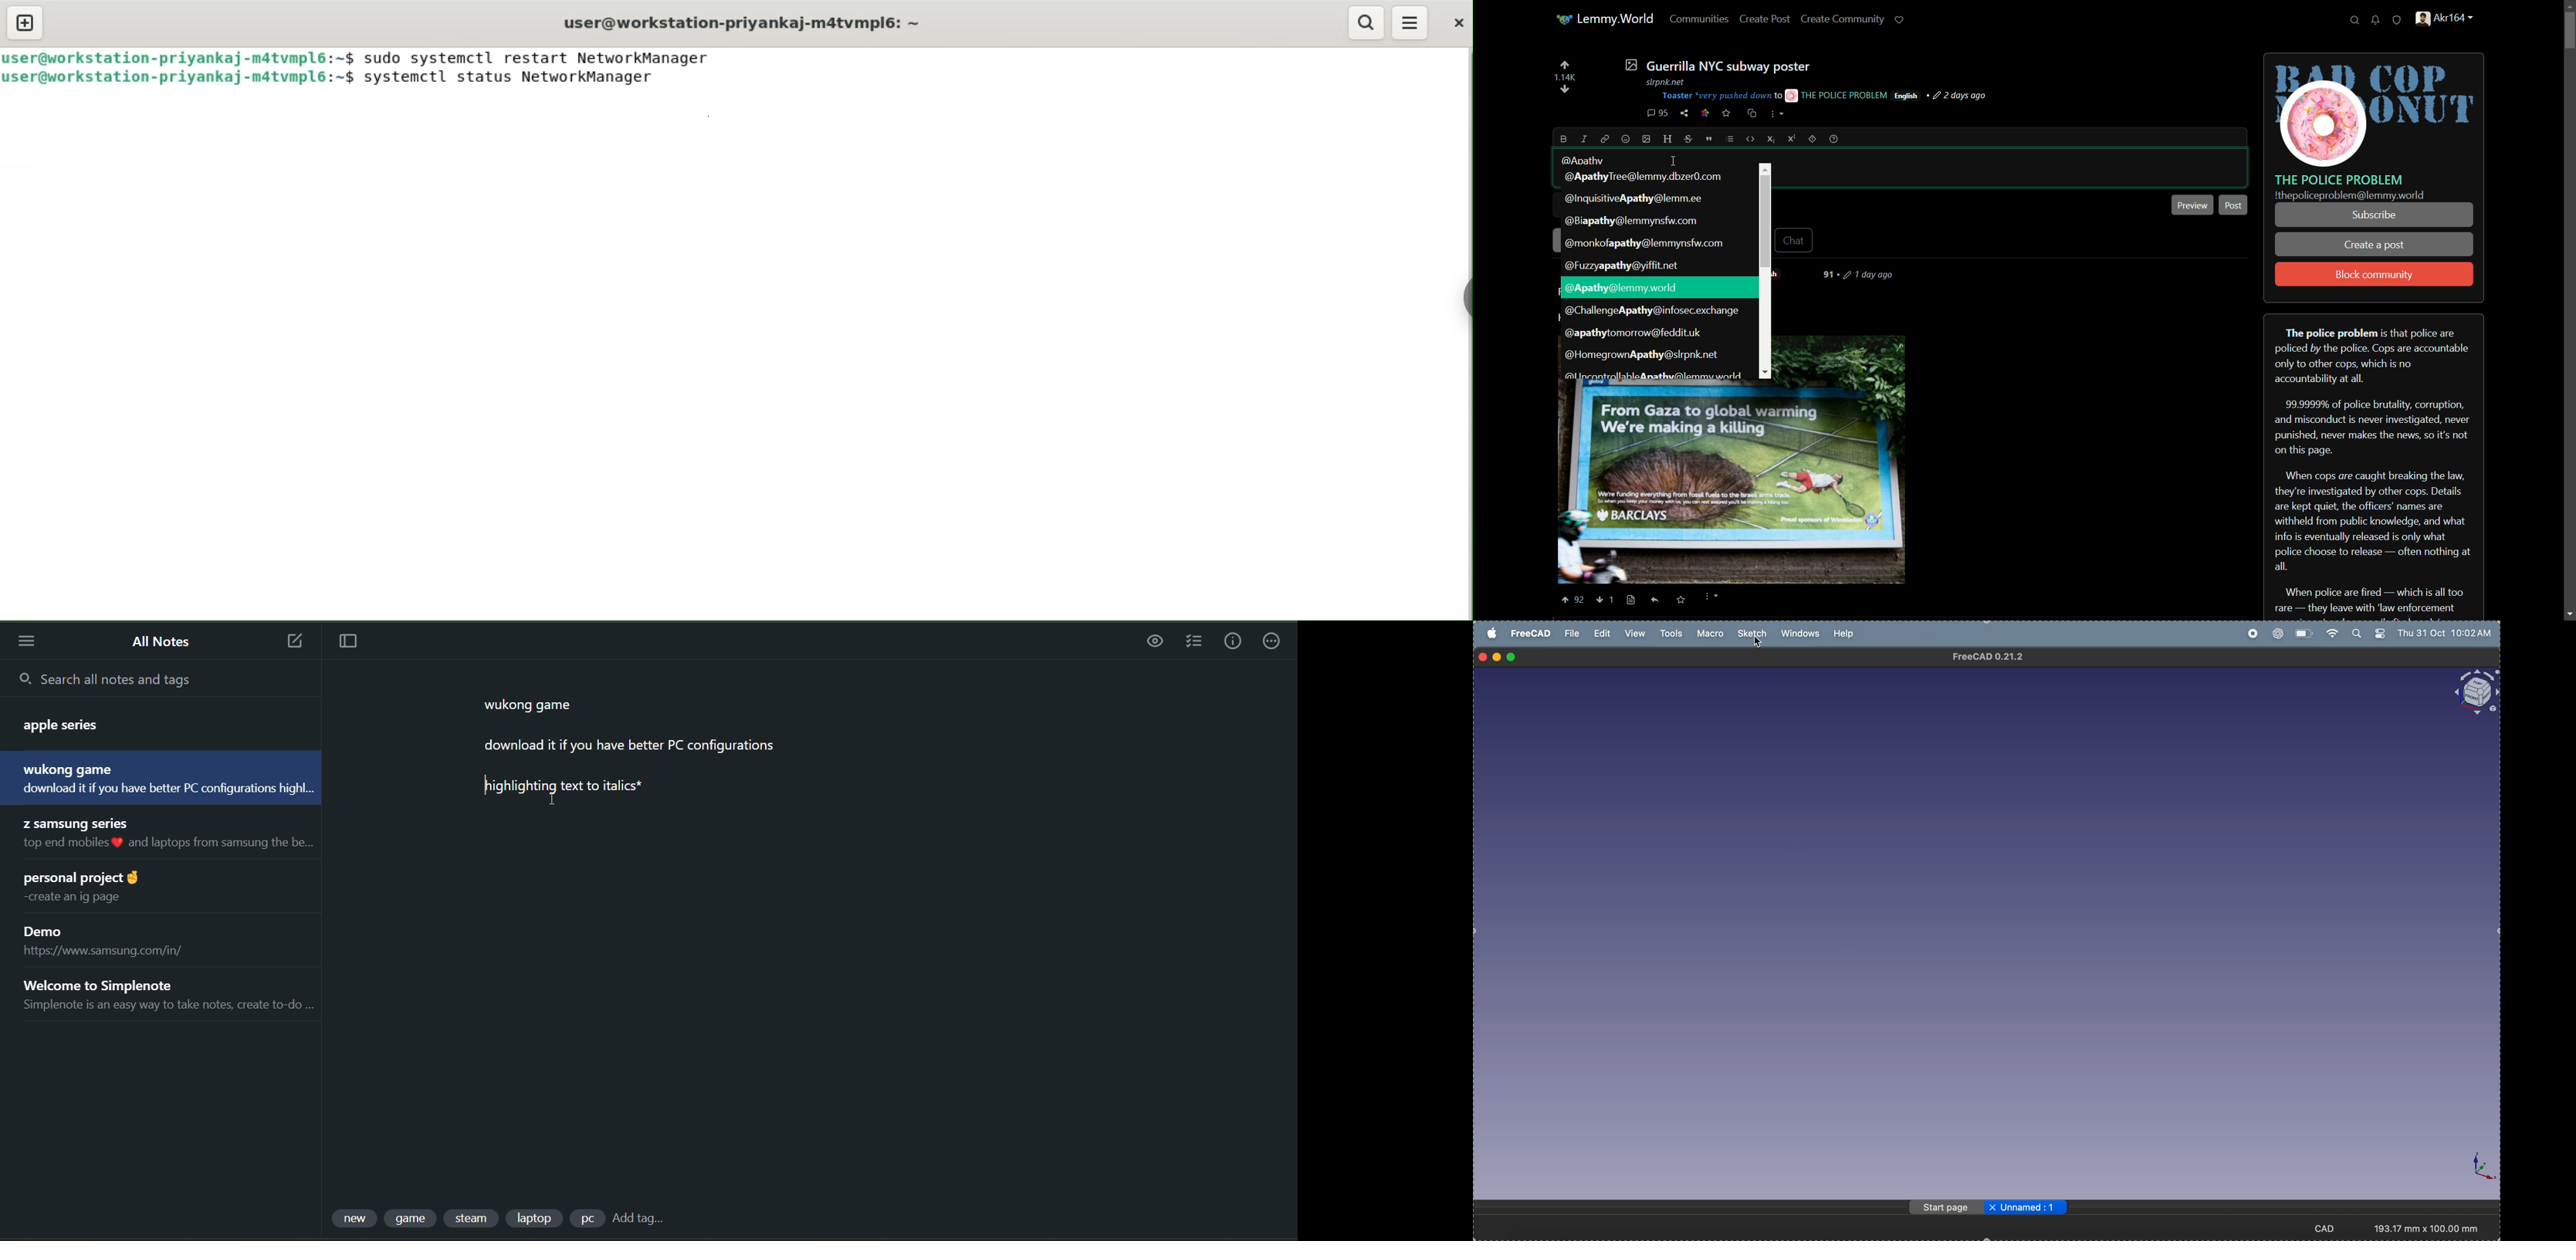  Describe the element at coordinates (1626, 140) in the screenshot. I see `emoji` at that location.